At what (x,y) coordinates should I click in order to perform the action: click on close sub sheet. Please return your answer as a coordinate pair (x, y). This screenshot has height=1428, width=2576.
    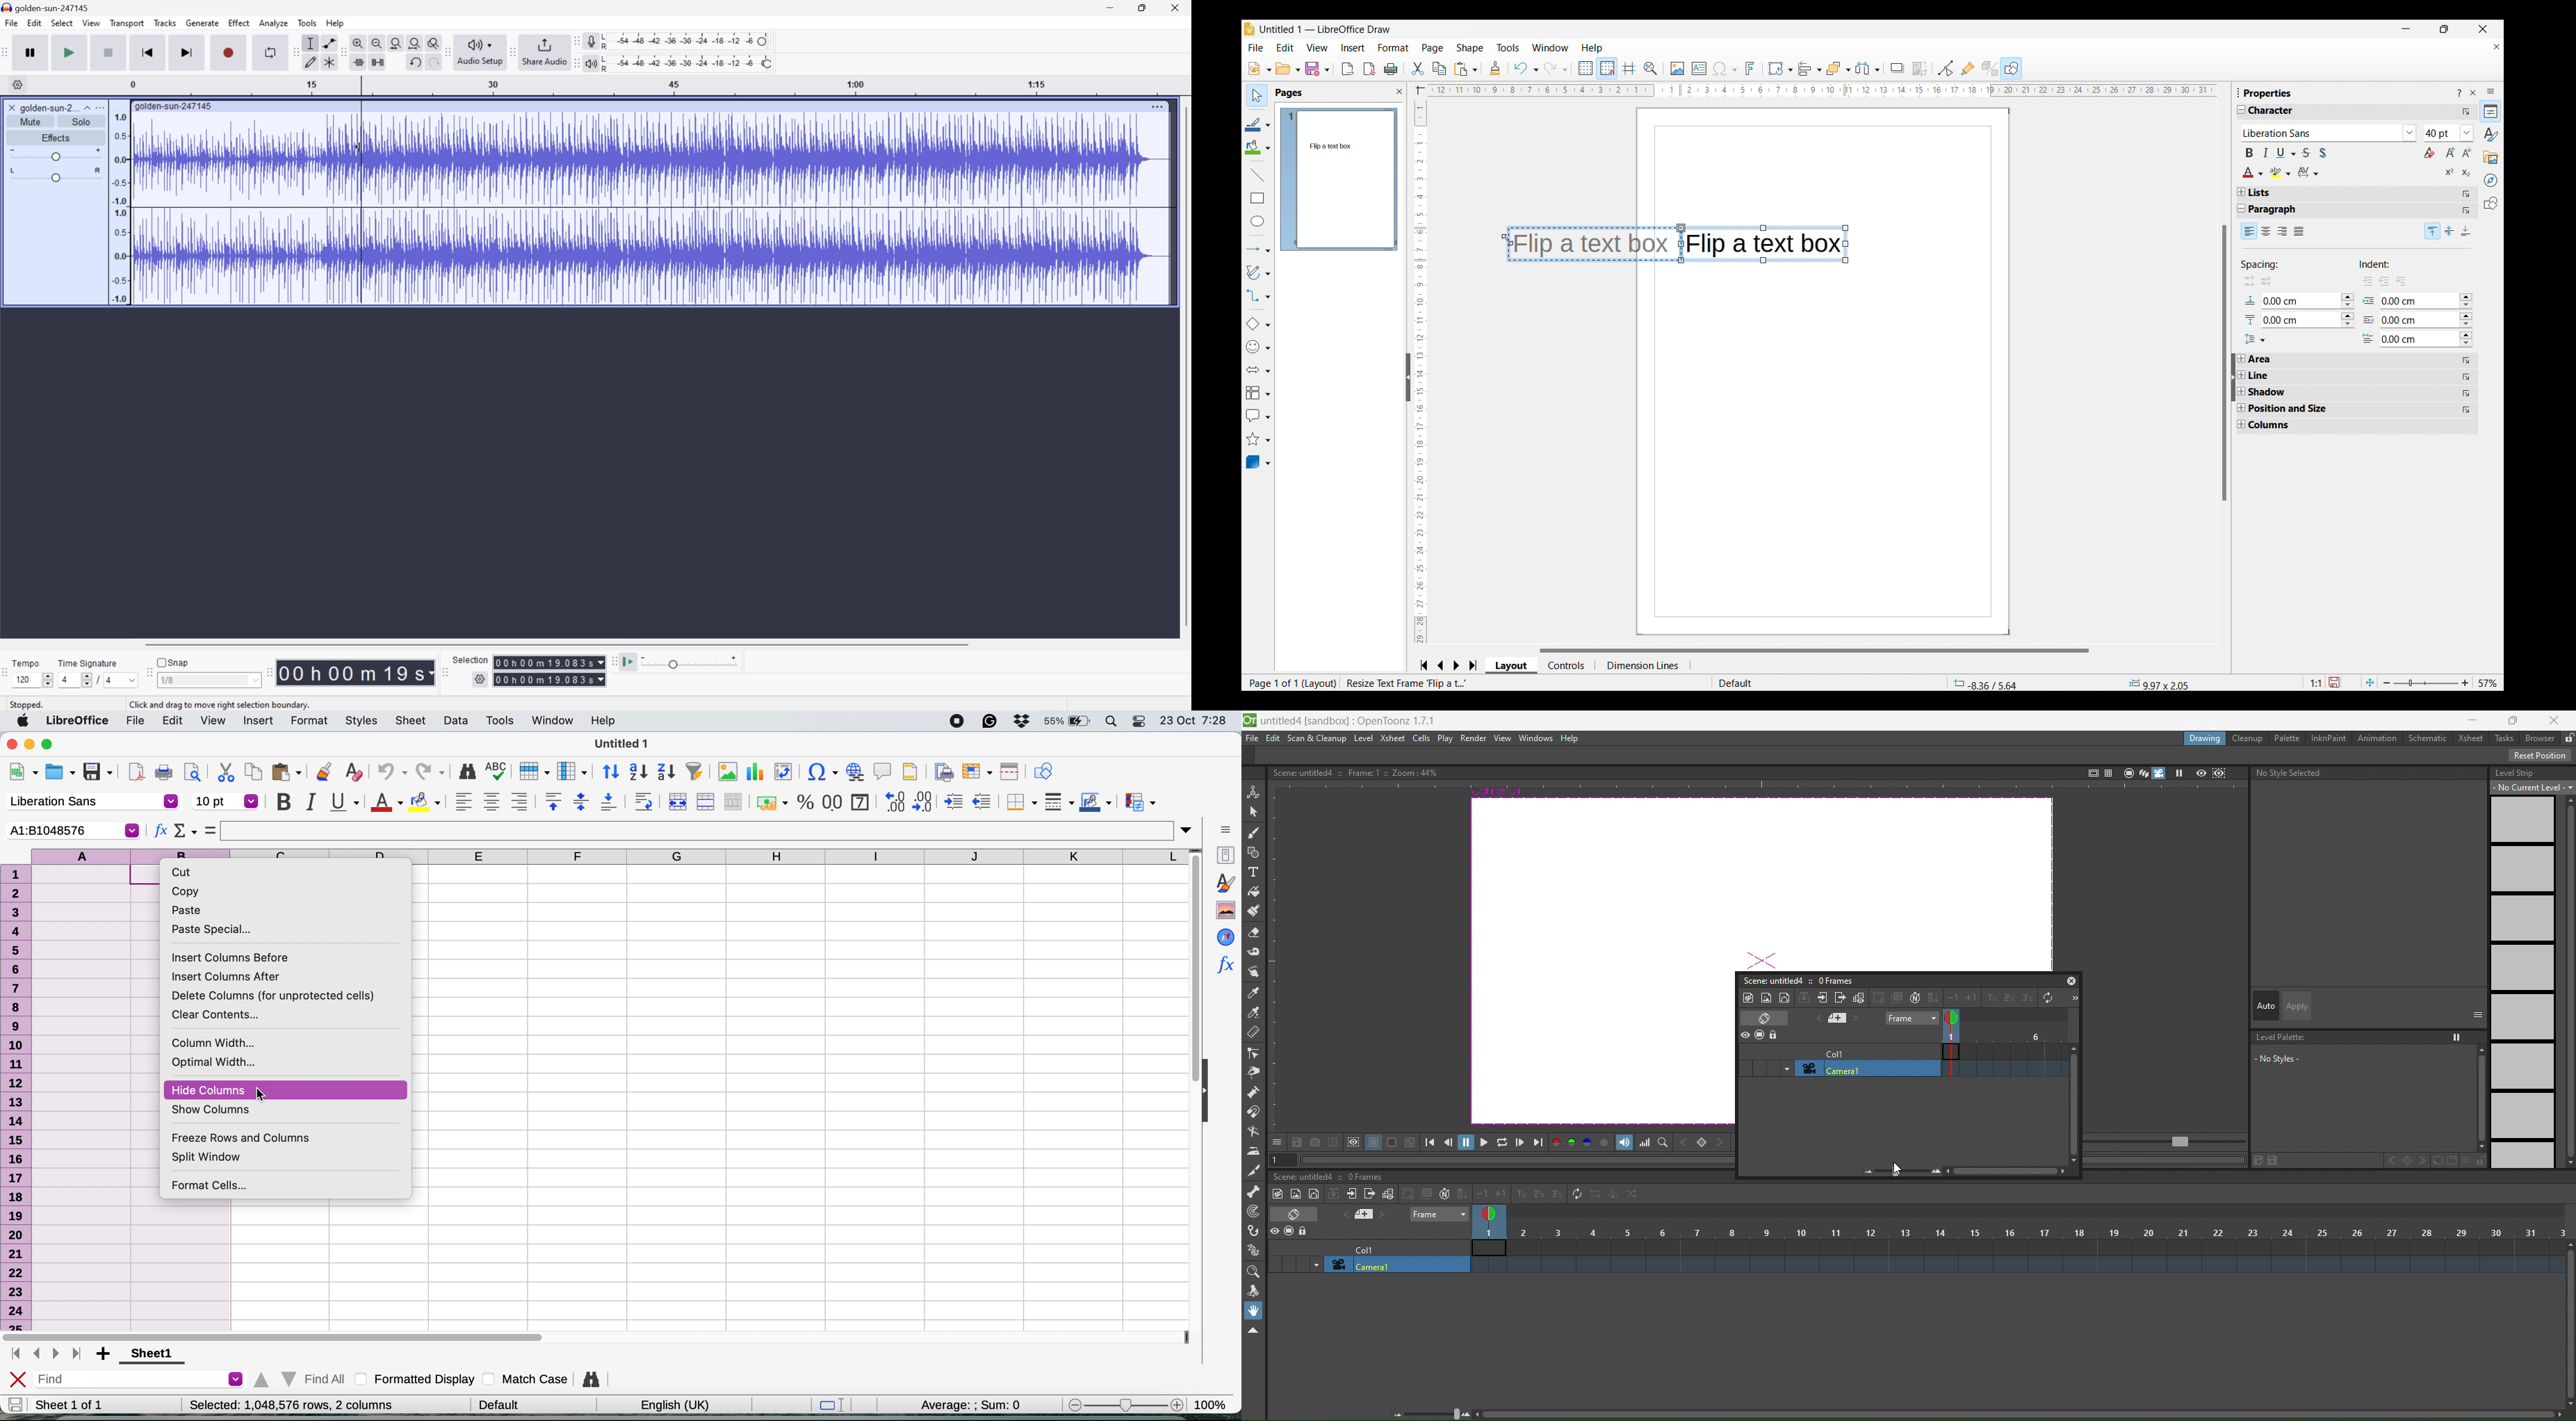
    Looking at the image, I should click on (1369, 1195).